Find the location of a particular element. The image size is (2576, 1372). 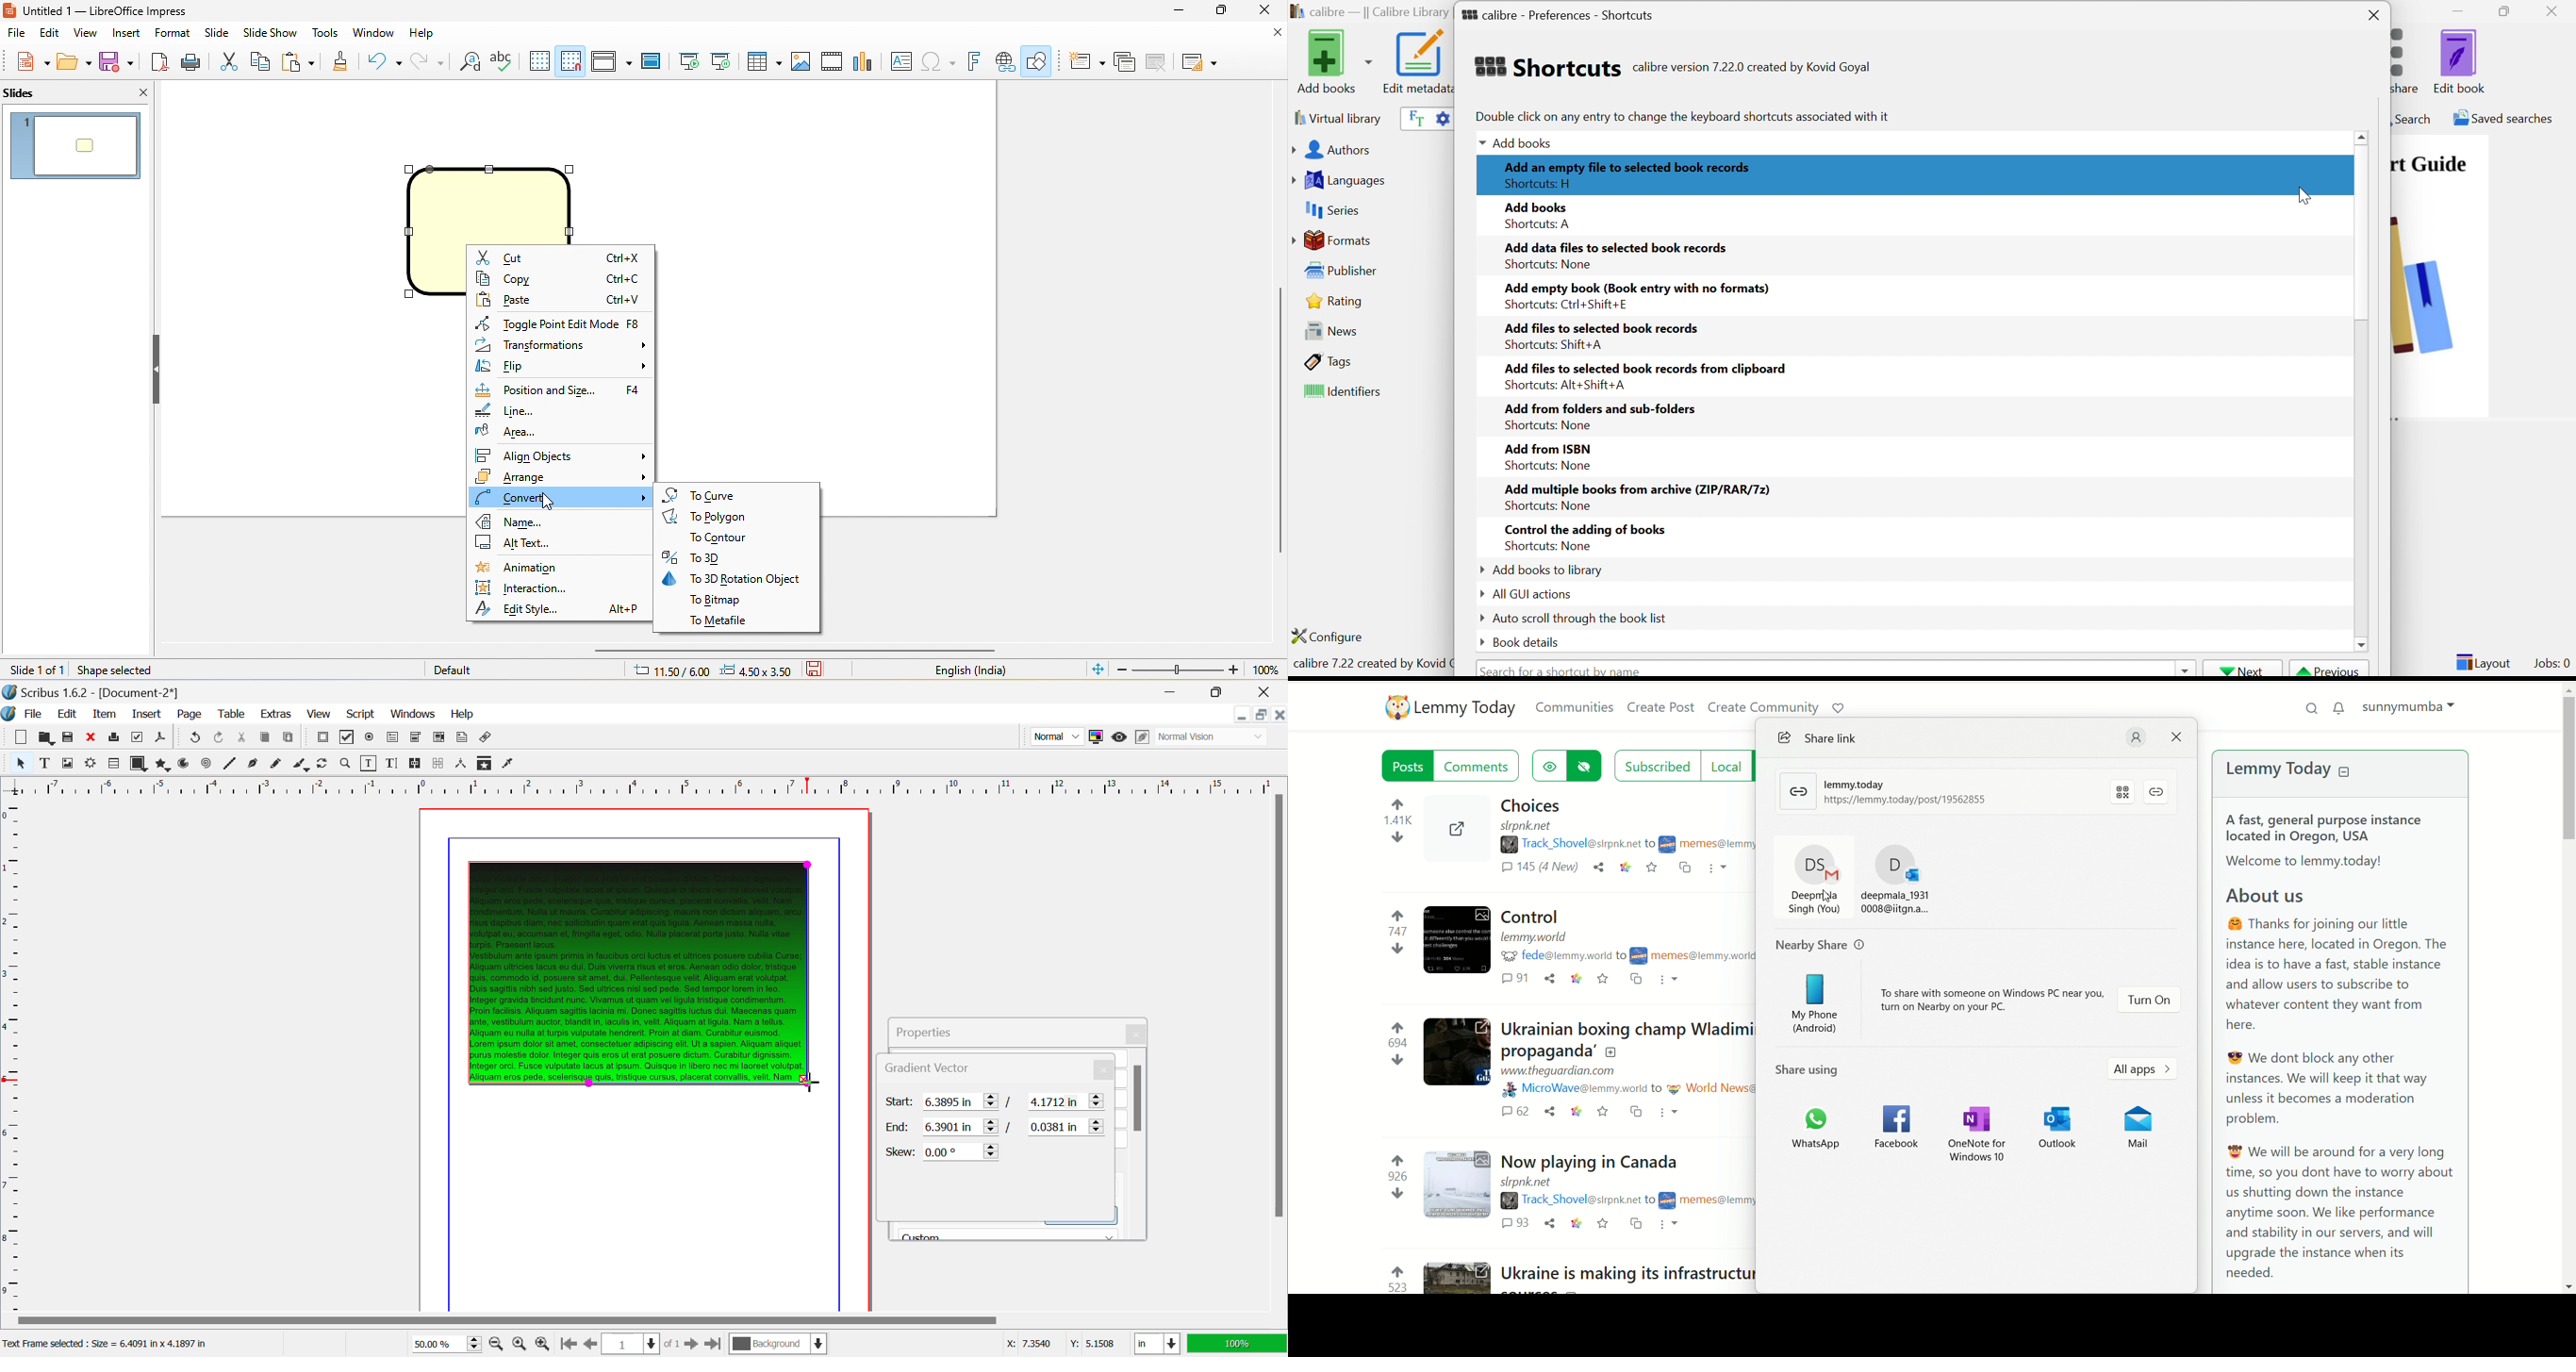

Close is located at coordinates (1280, 714).